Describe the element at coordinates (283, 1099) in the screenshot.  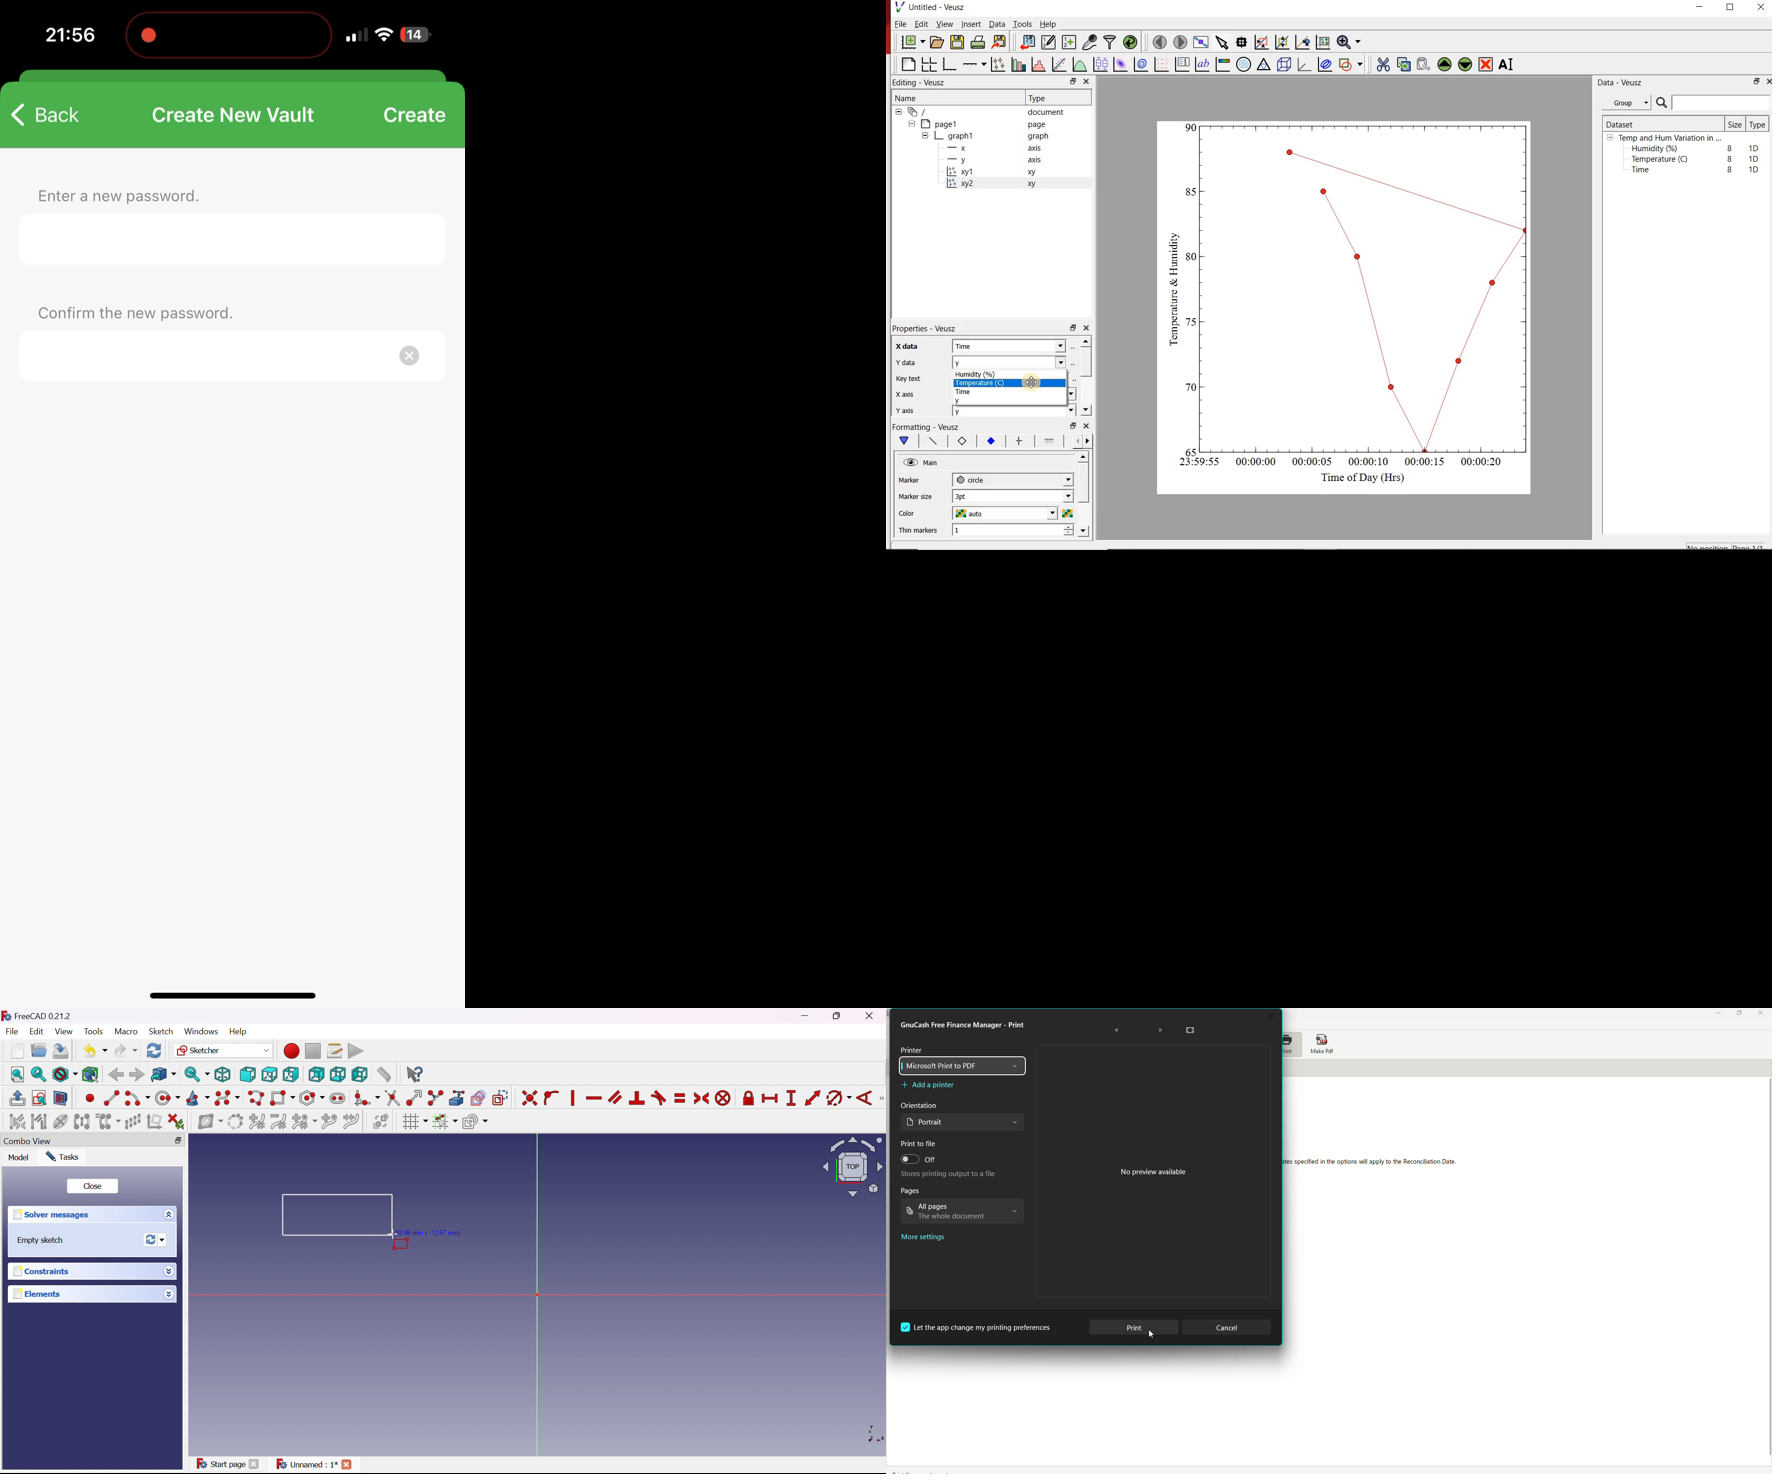
I see `Create rectangle` at that location.